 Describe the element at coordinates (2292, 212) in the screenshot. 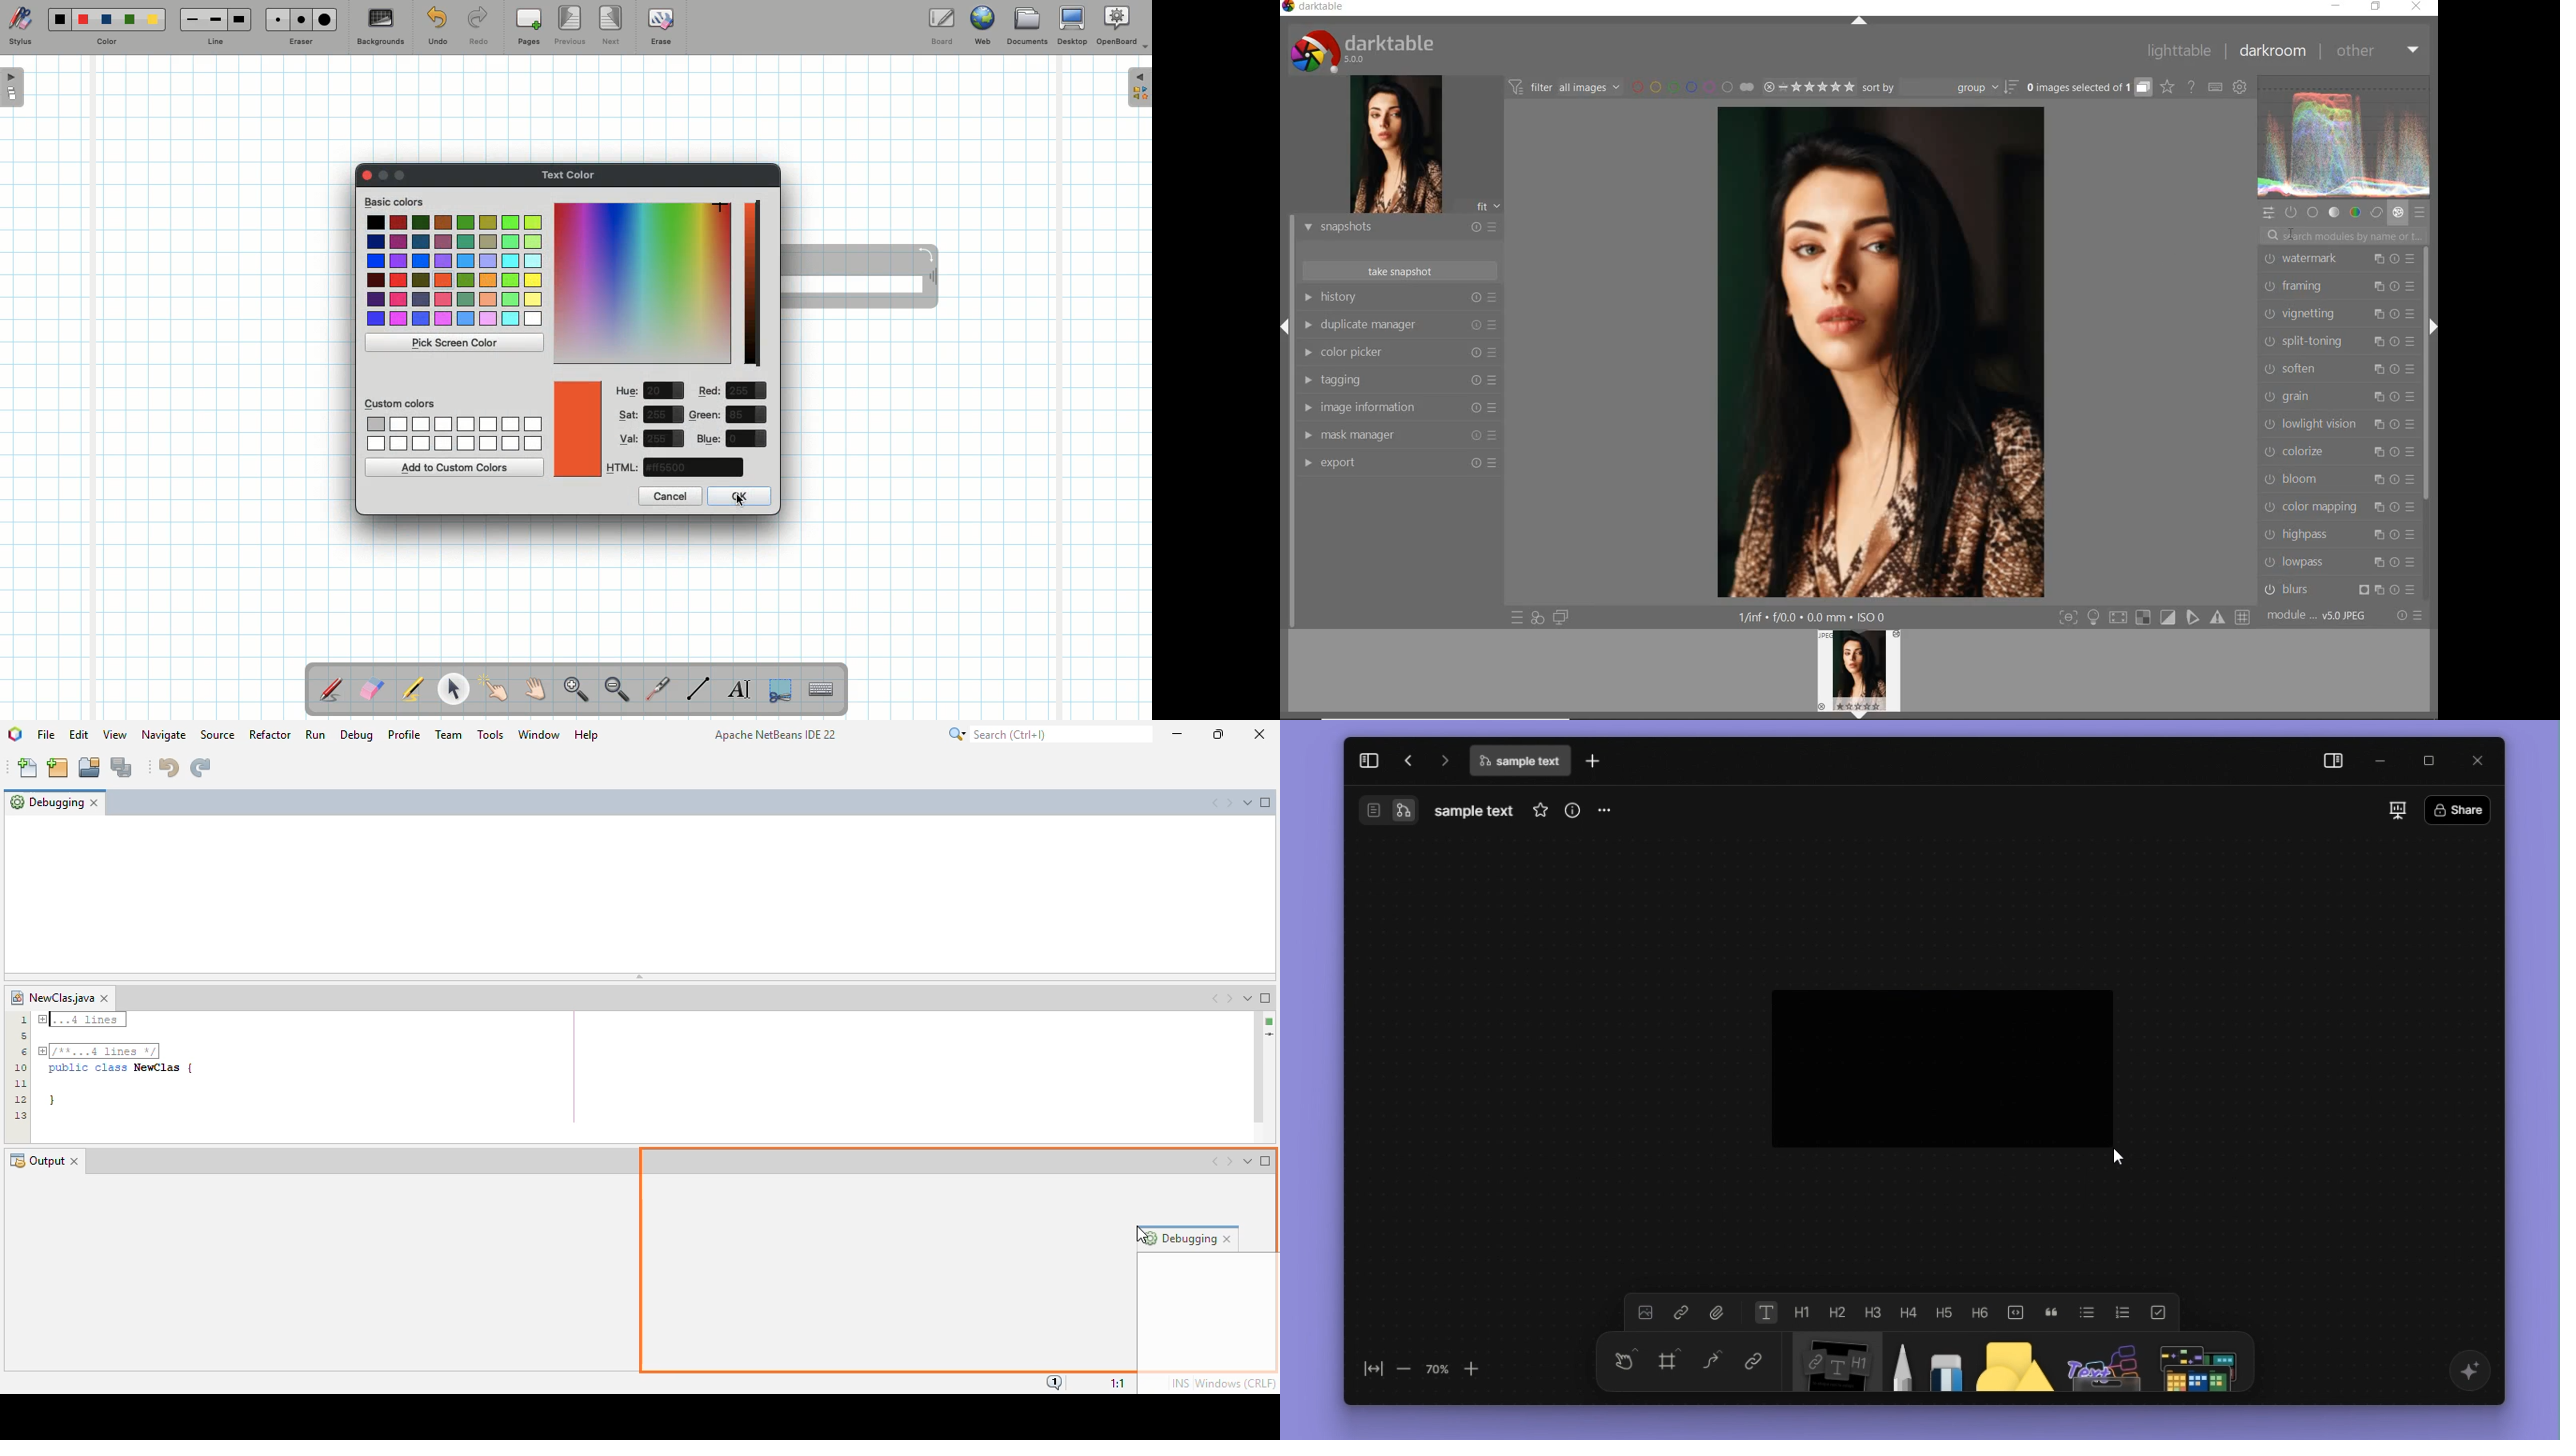

I see `show only active modules` at that location.